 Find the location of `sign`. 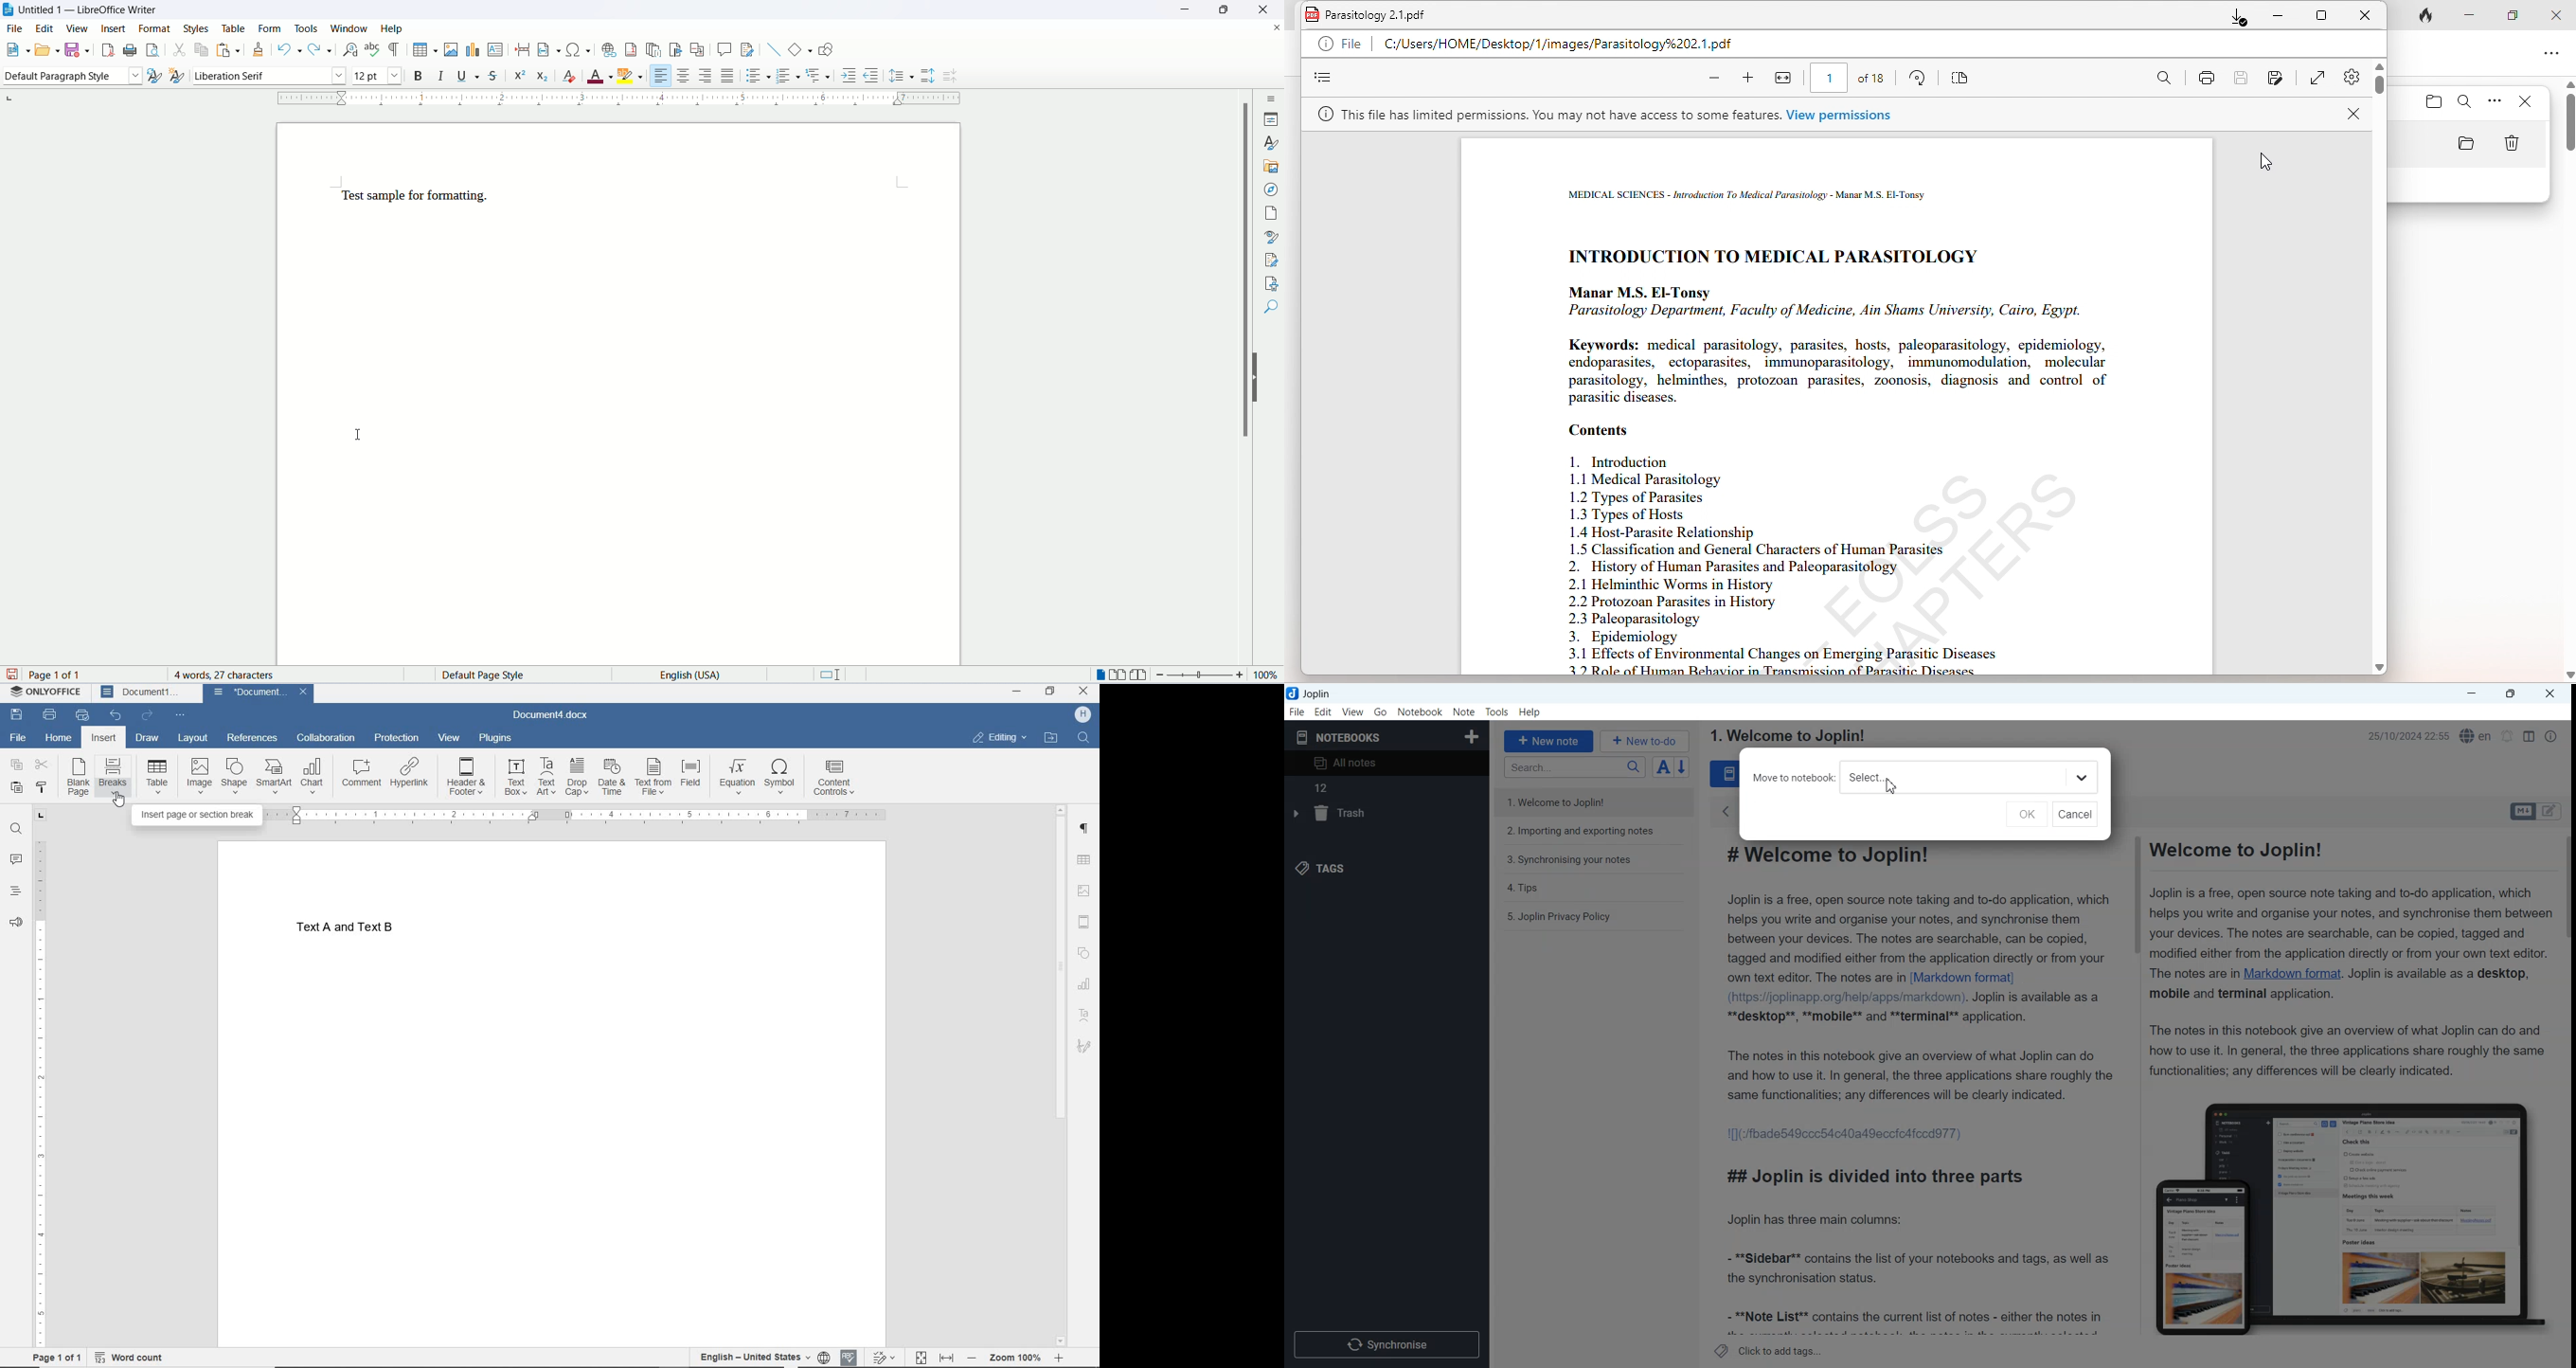

sign is located at coordinates (1085, 1046).